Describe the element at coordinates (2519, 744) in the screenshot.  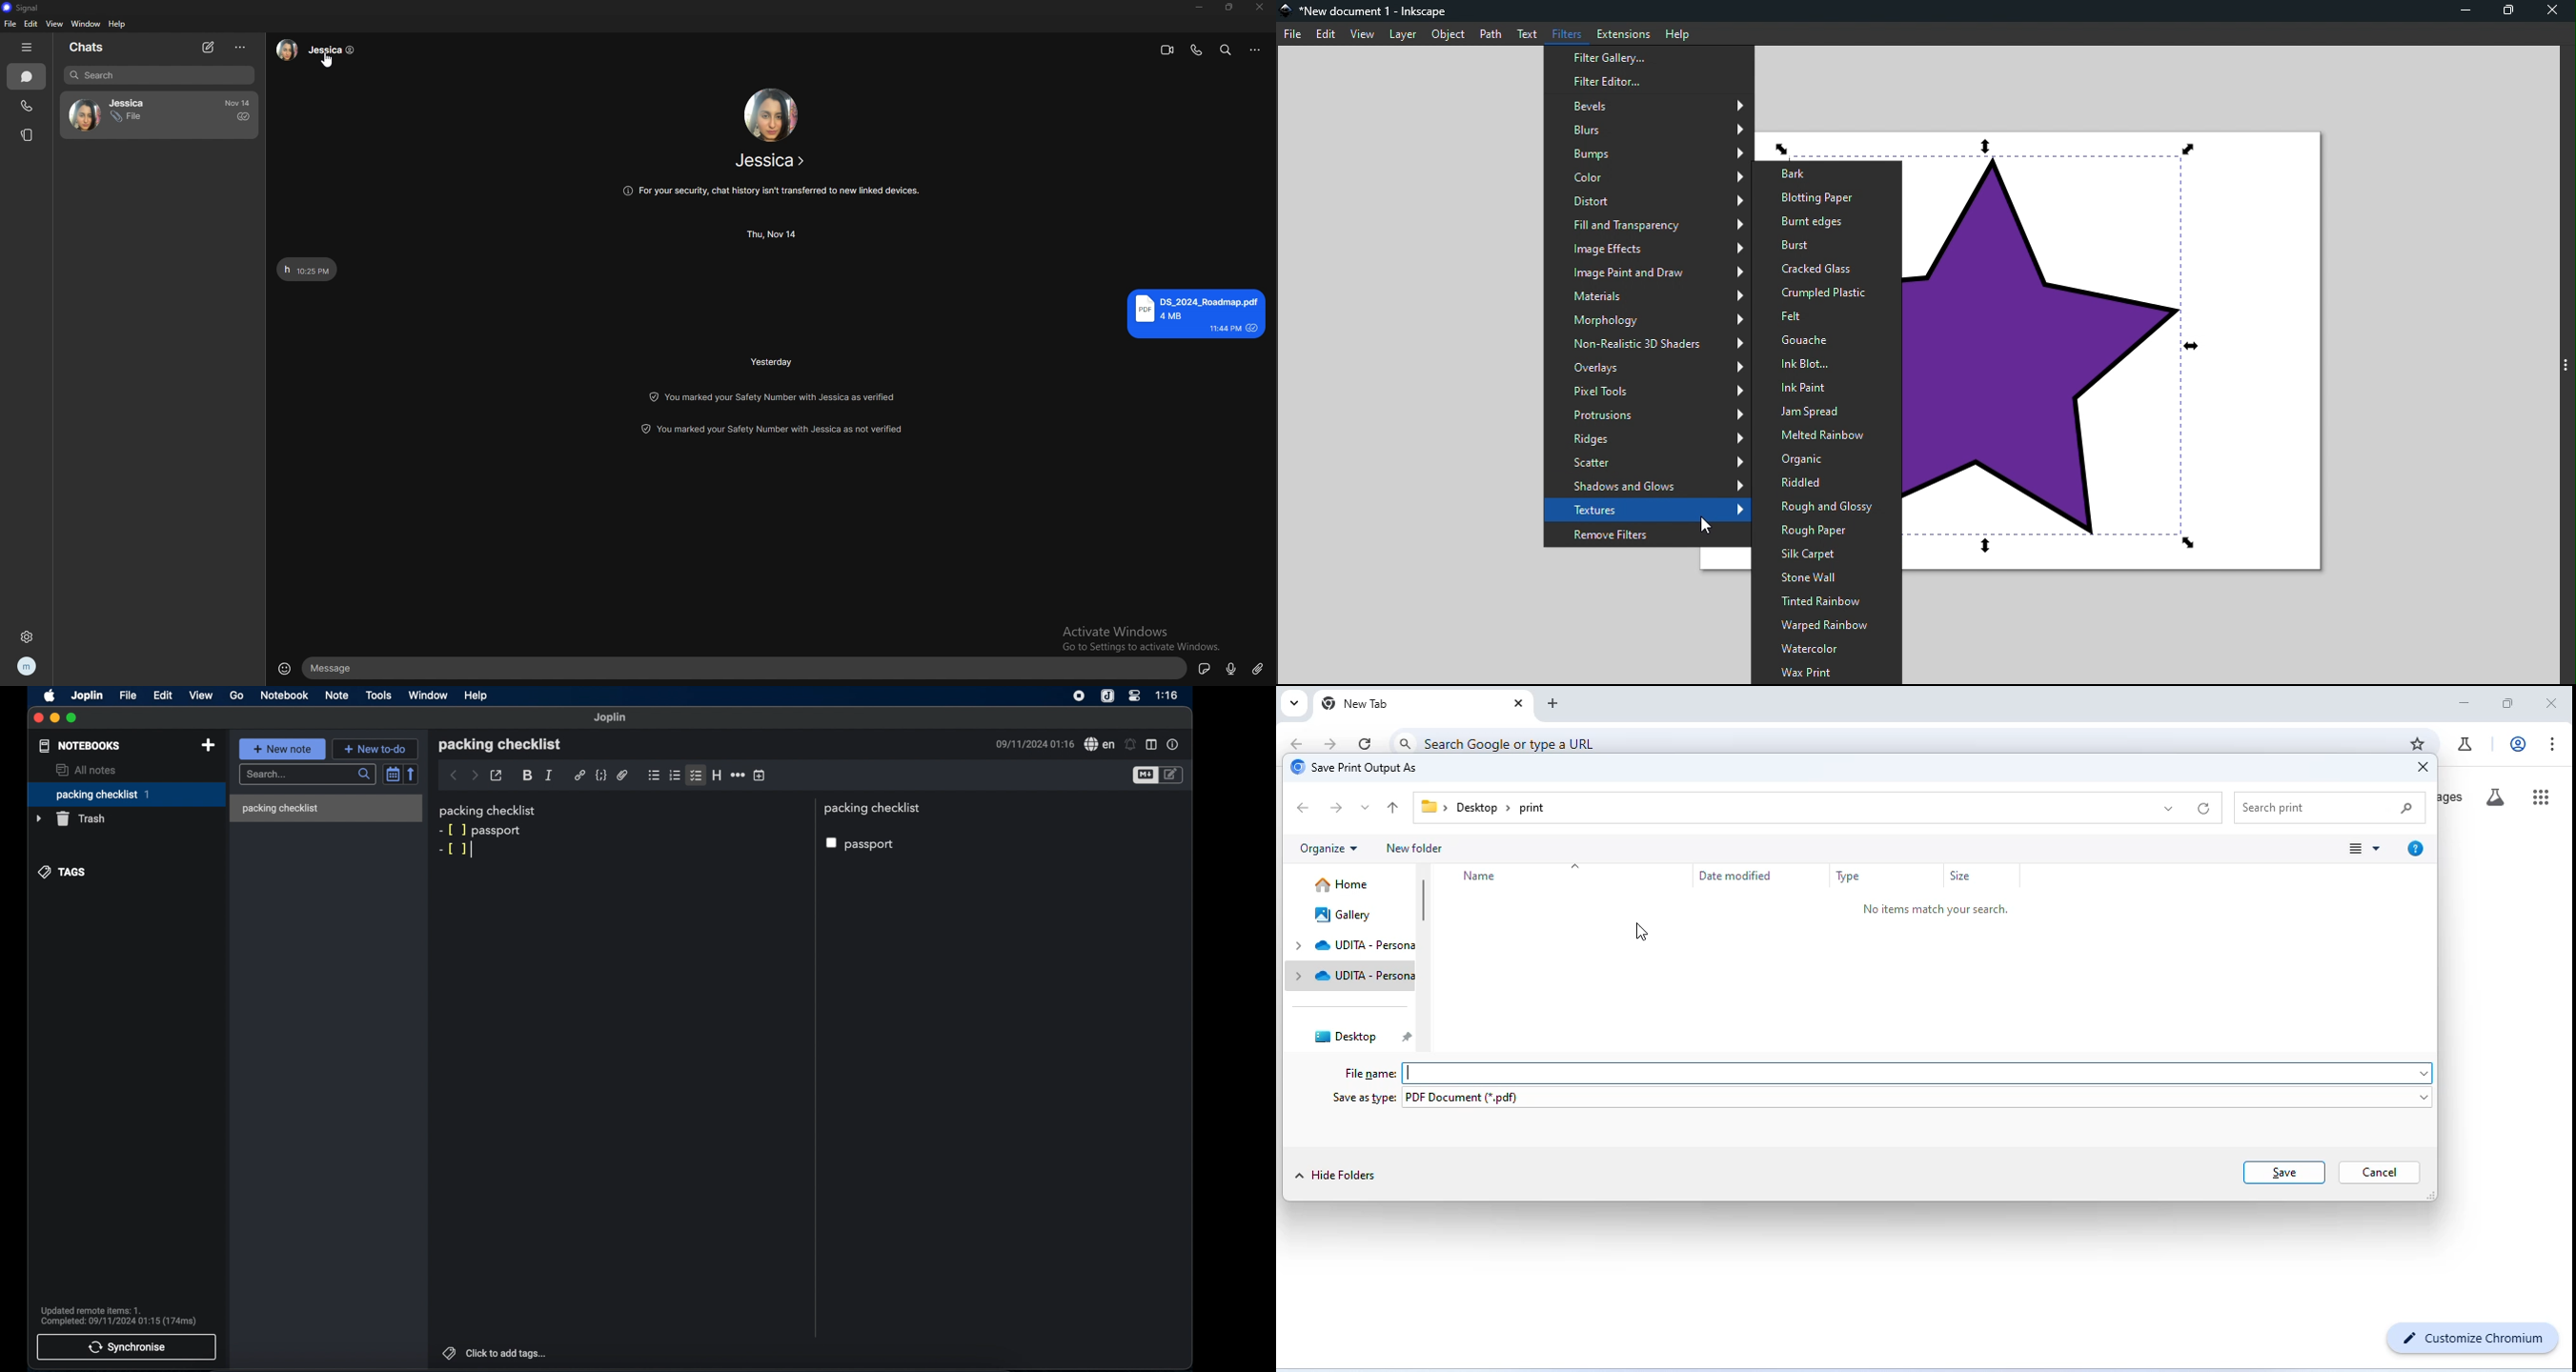
I see `account` at that location.